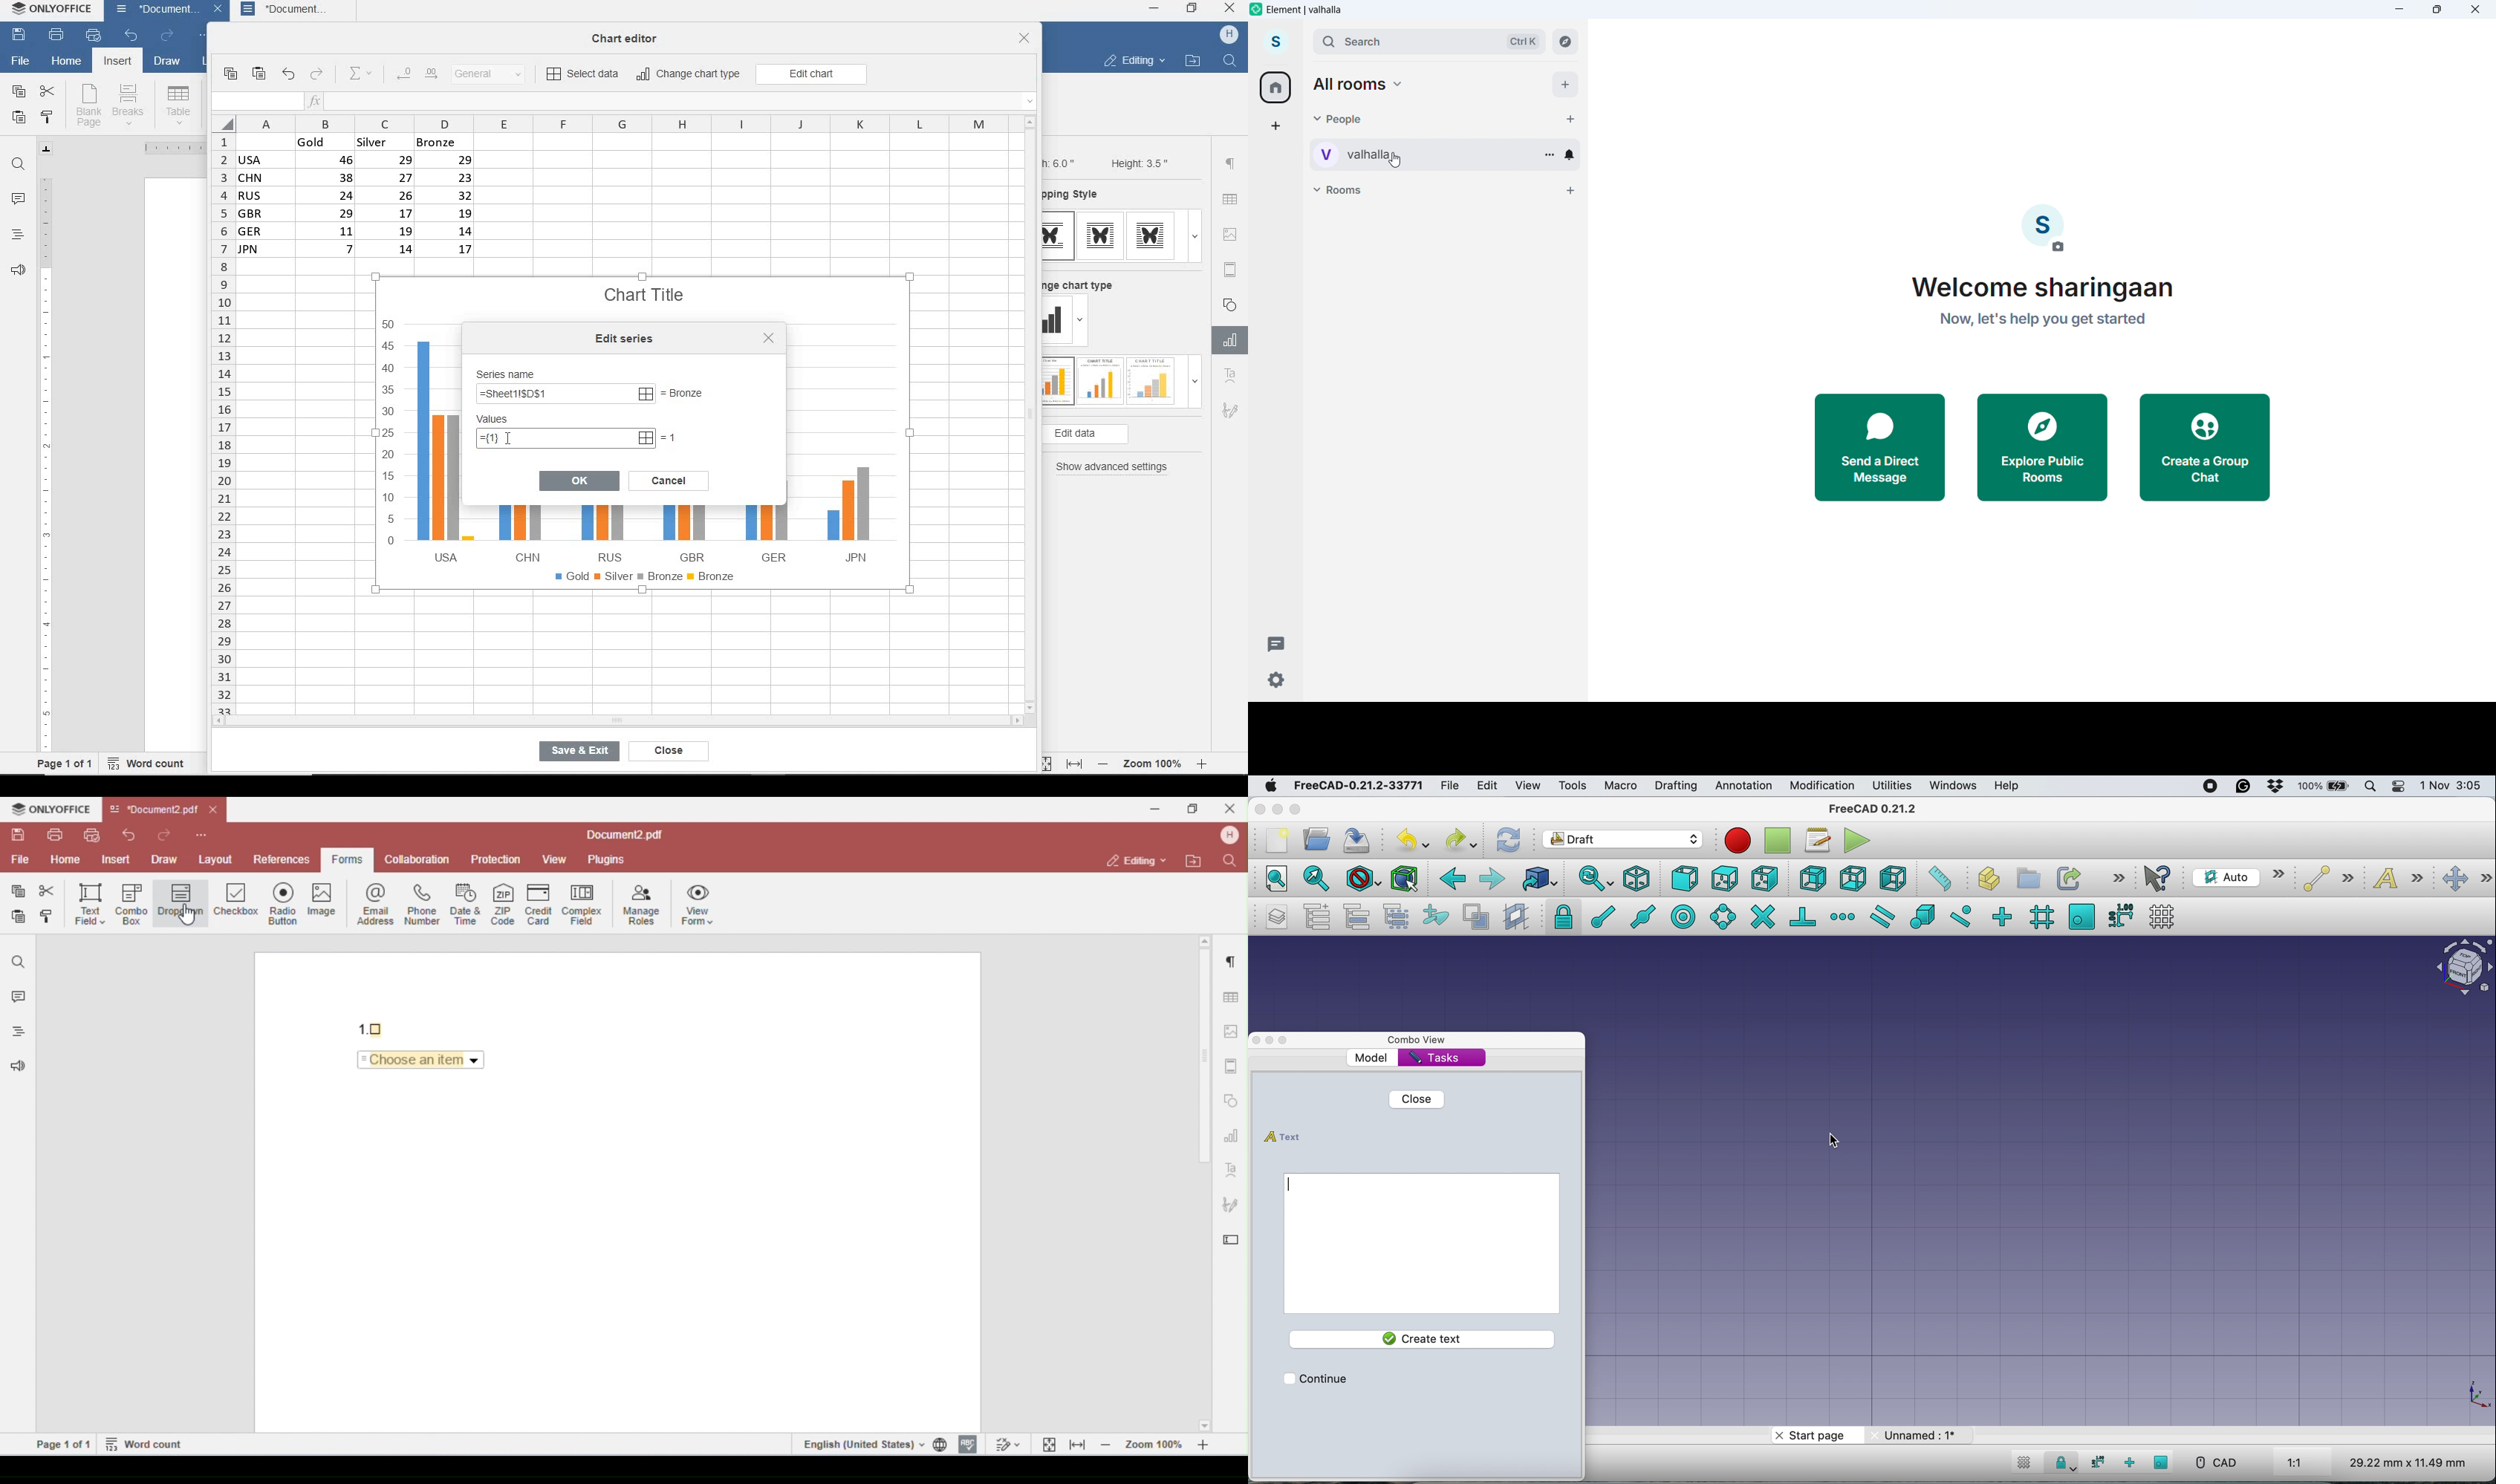 This screenshot has height=1484, width=2520. What do you see at coordinates (2475, 10) in the screenshot?
I see `Close ` at bounding box center [2475, 10].